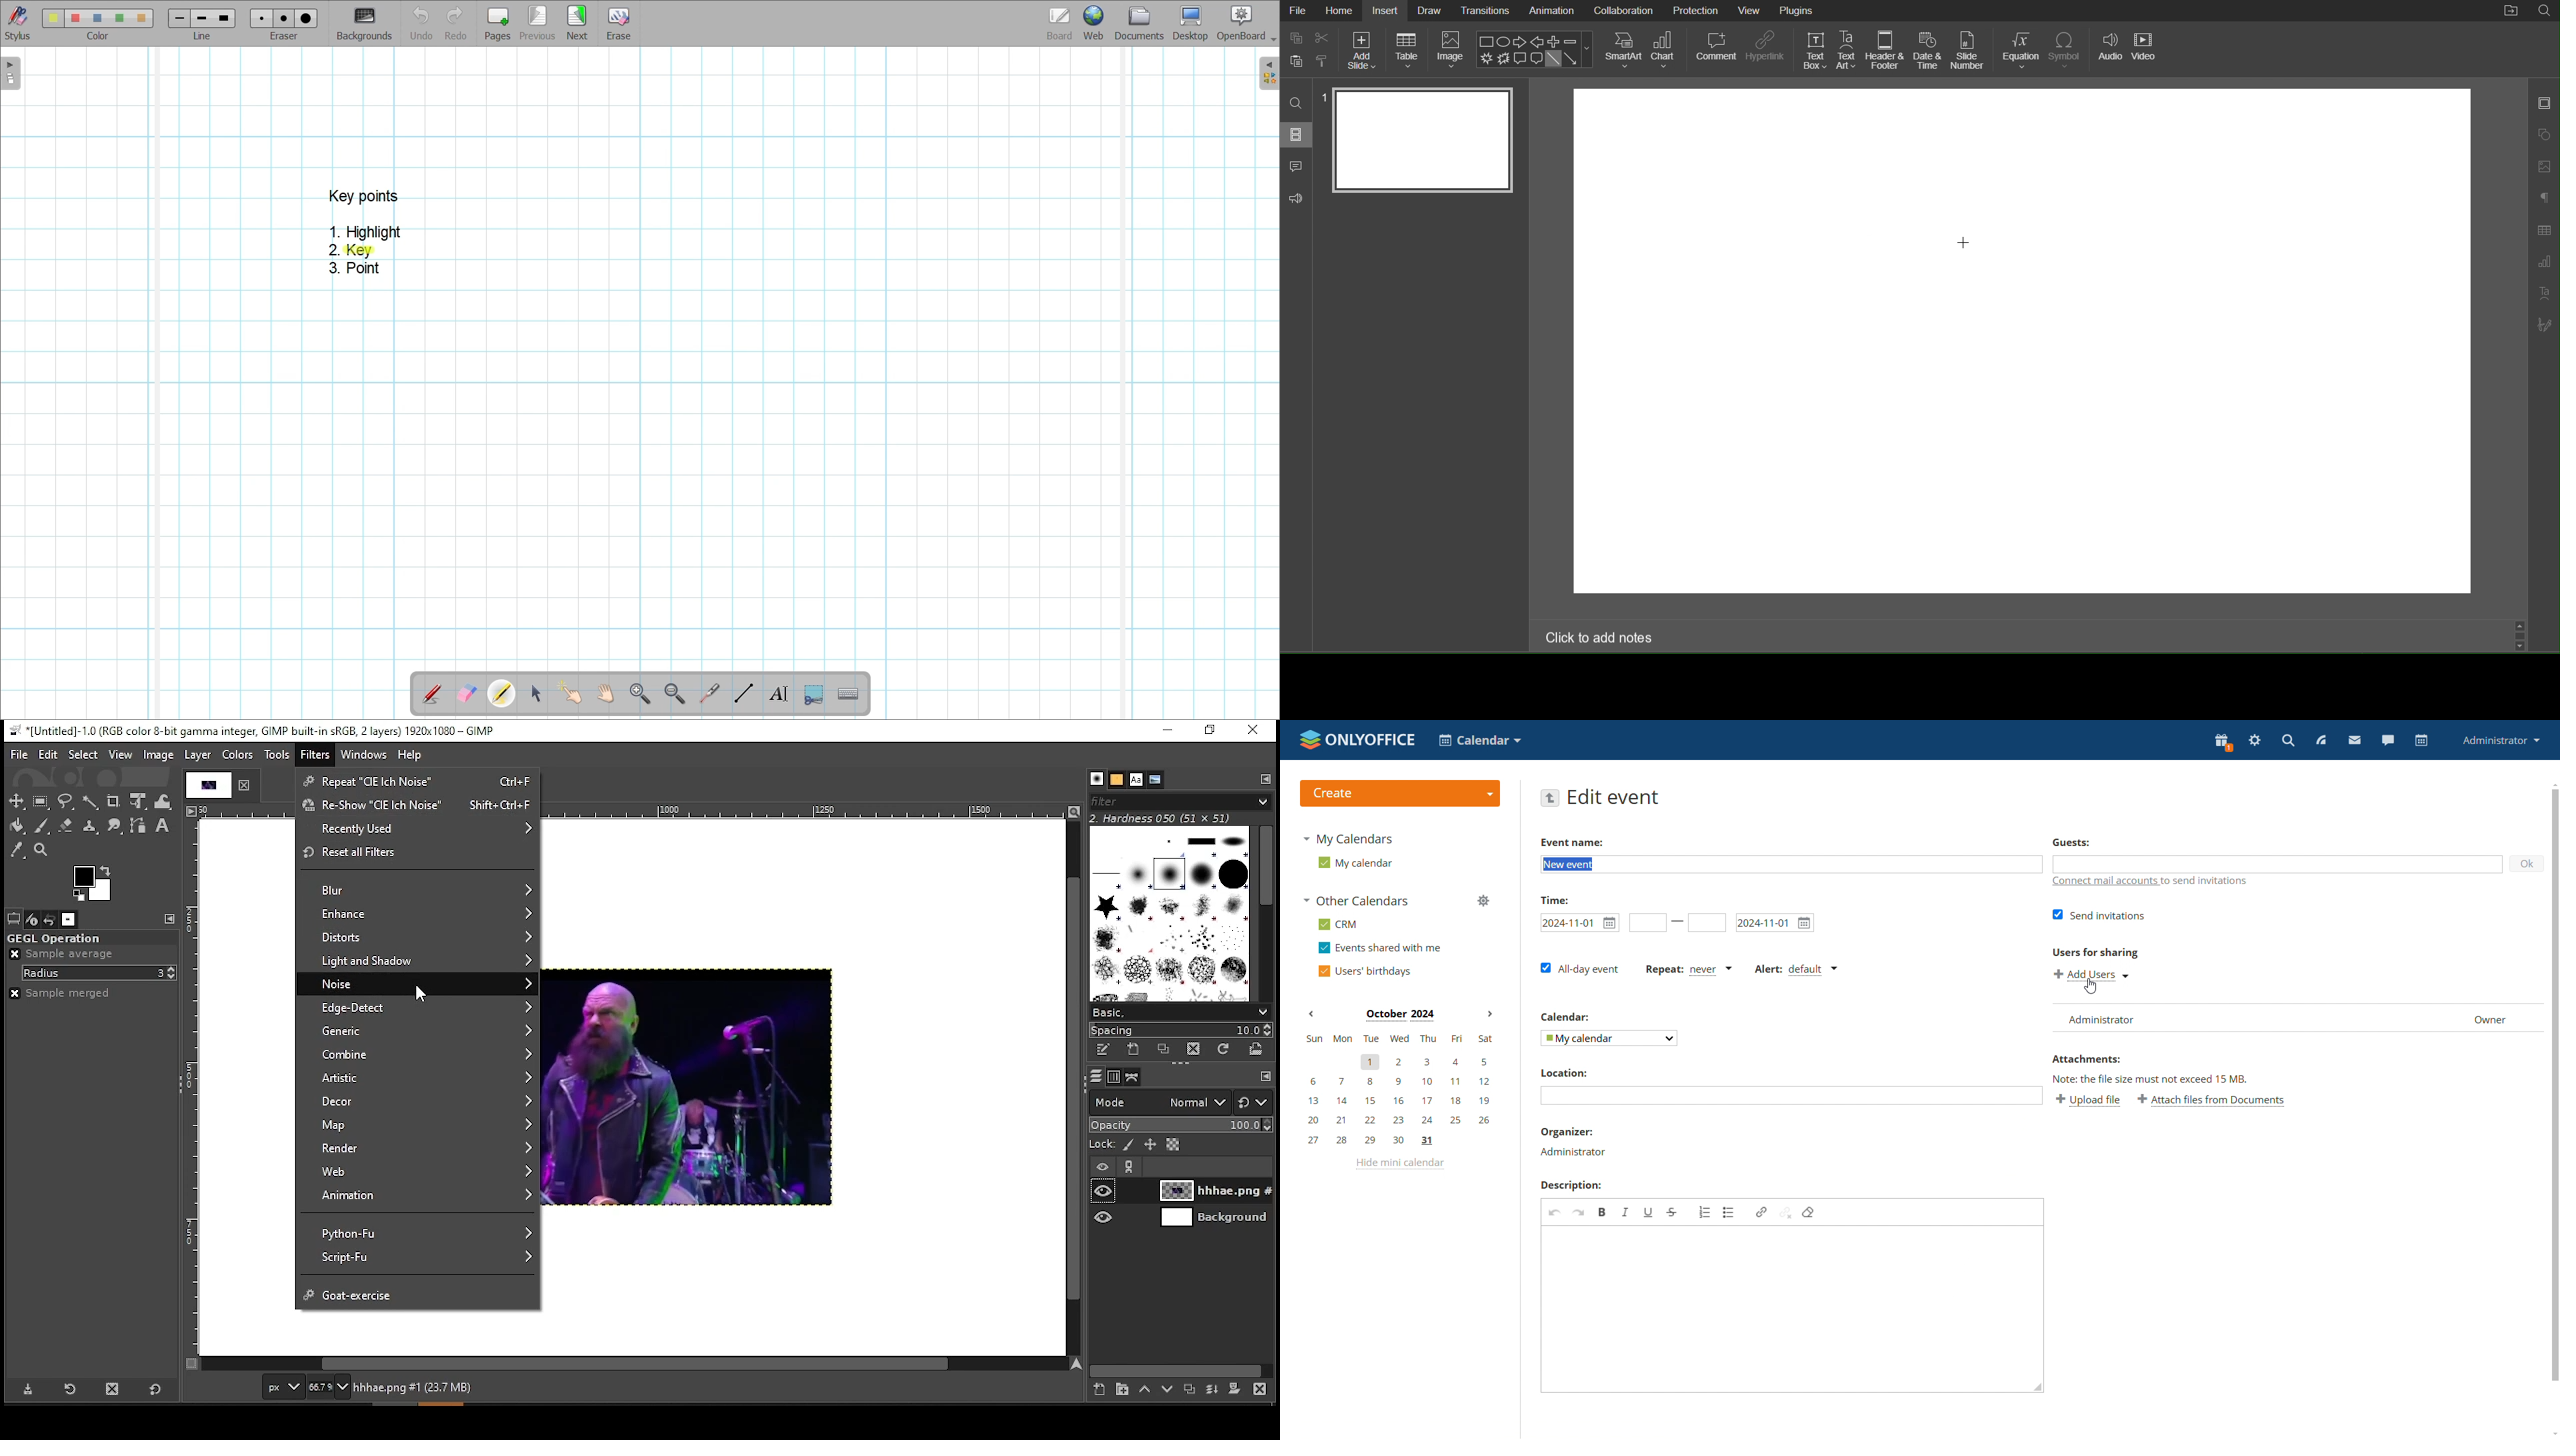 The width and height of the screenshot is (2576, 1456). What do you see at coordinates (364, 195) in the screenshot?
I see `key points` at bounding box center [364, 195].